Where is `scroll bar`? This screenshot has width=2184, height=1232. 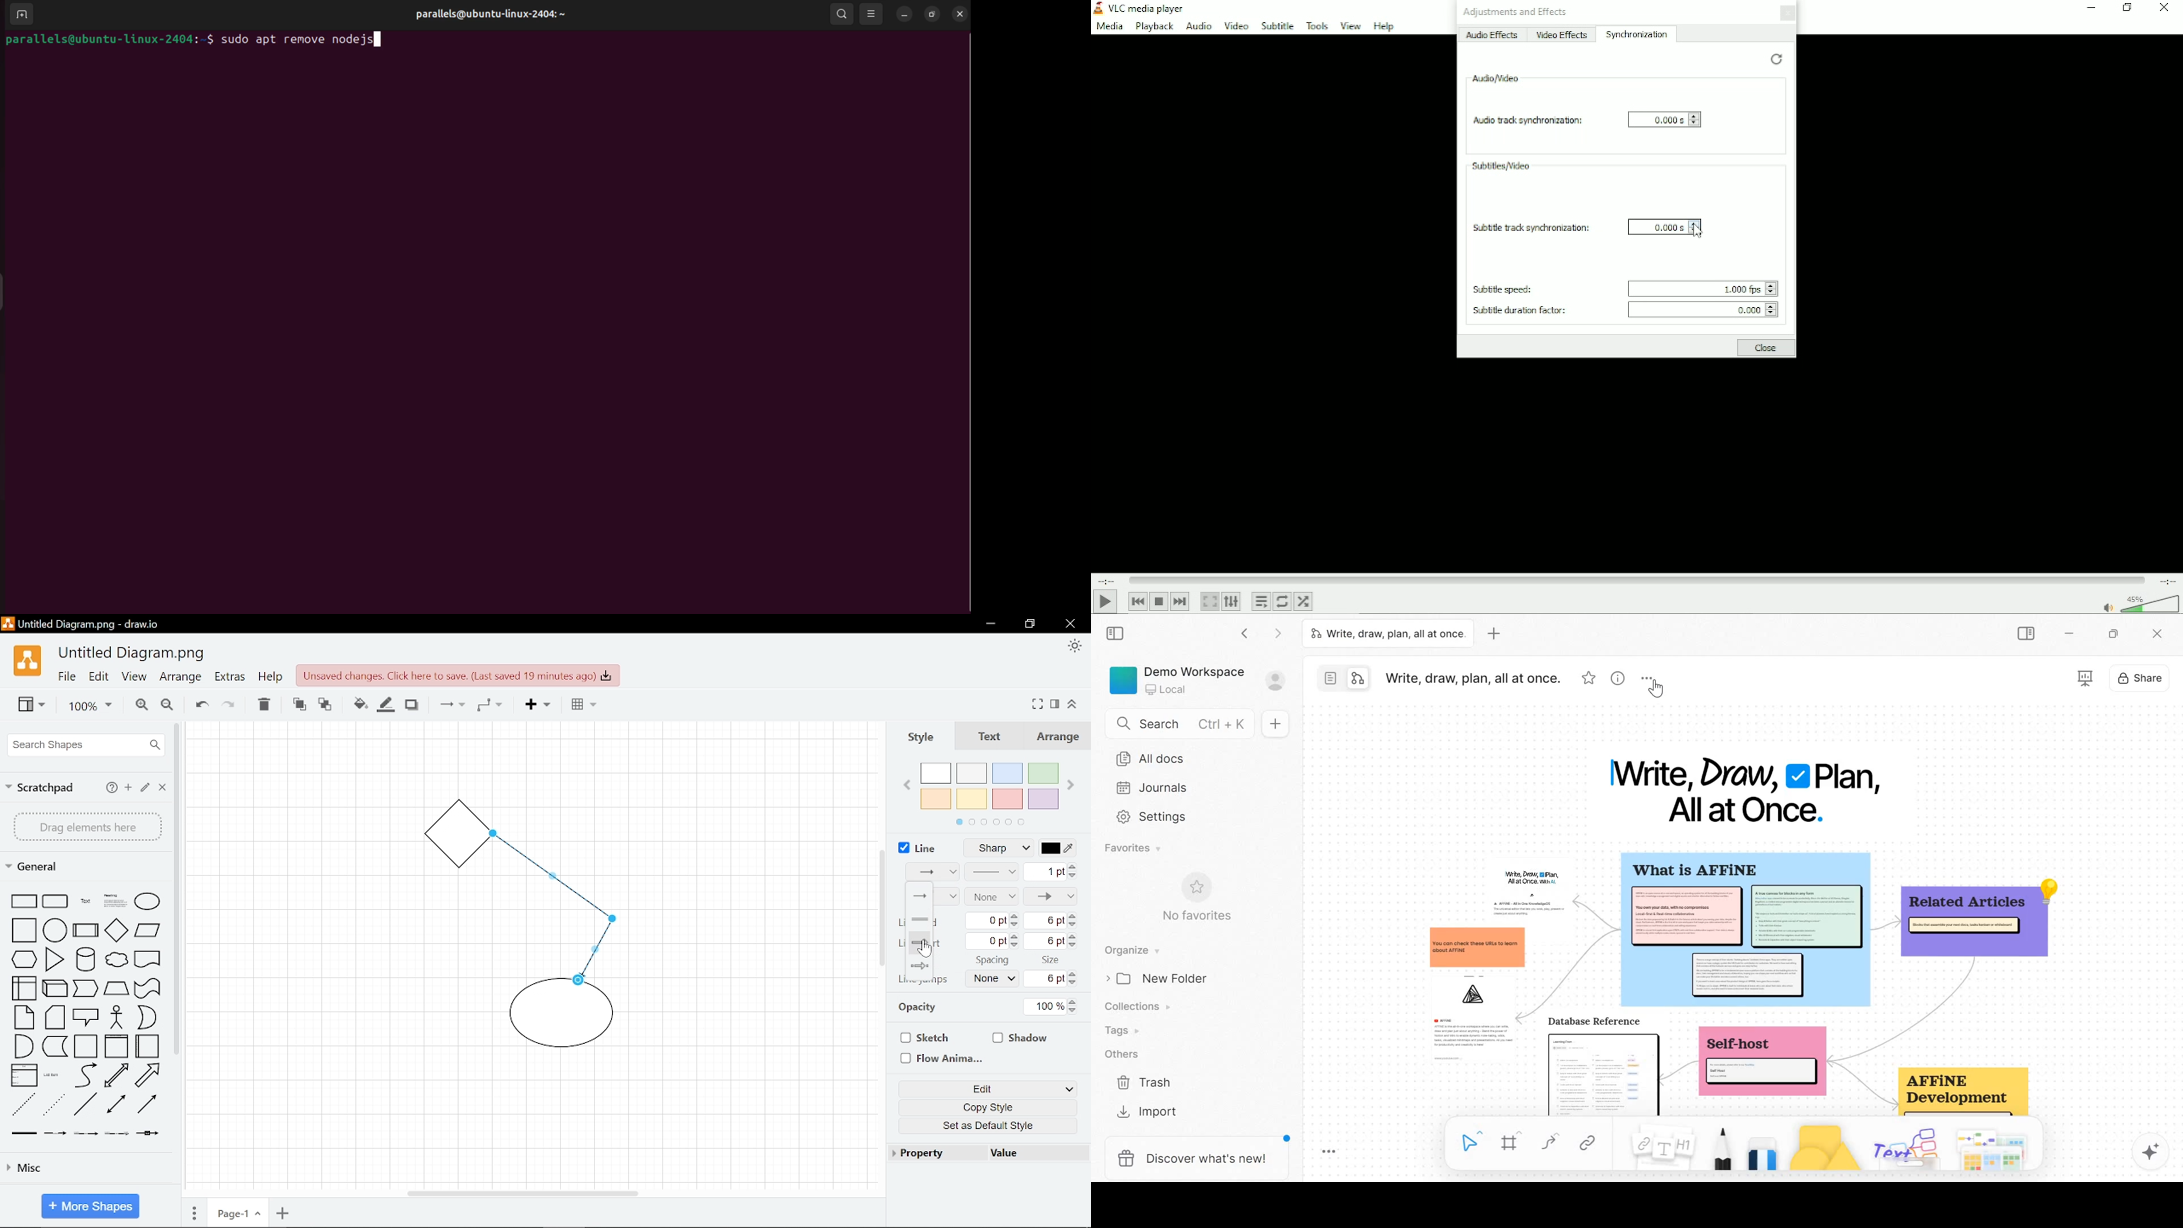
scroll bar is located at coordinates (175, 889).